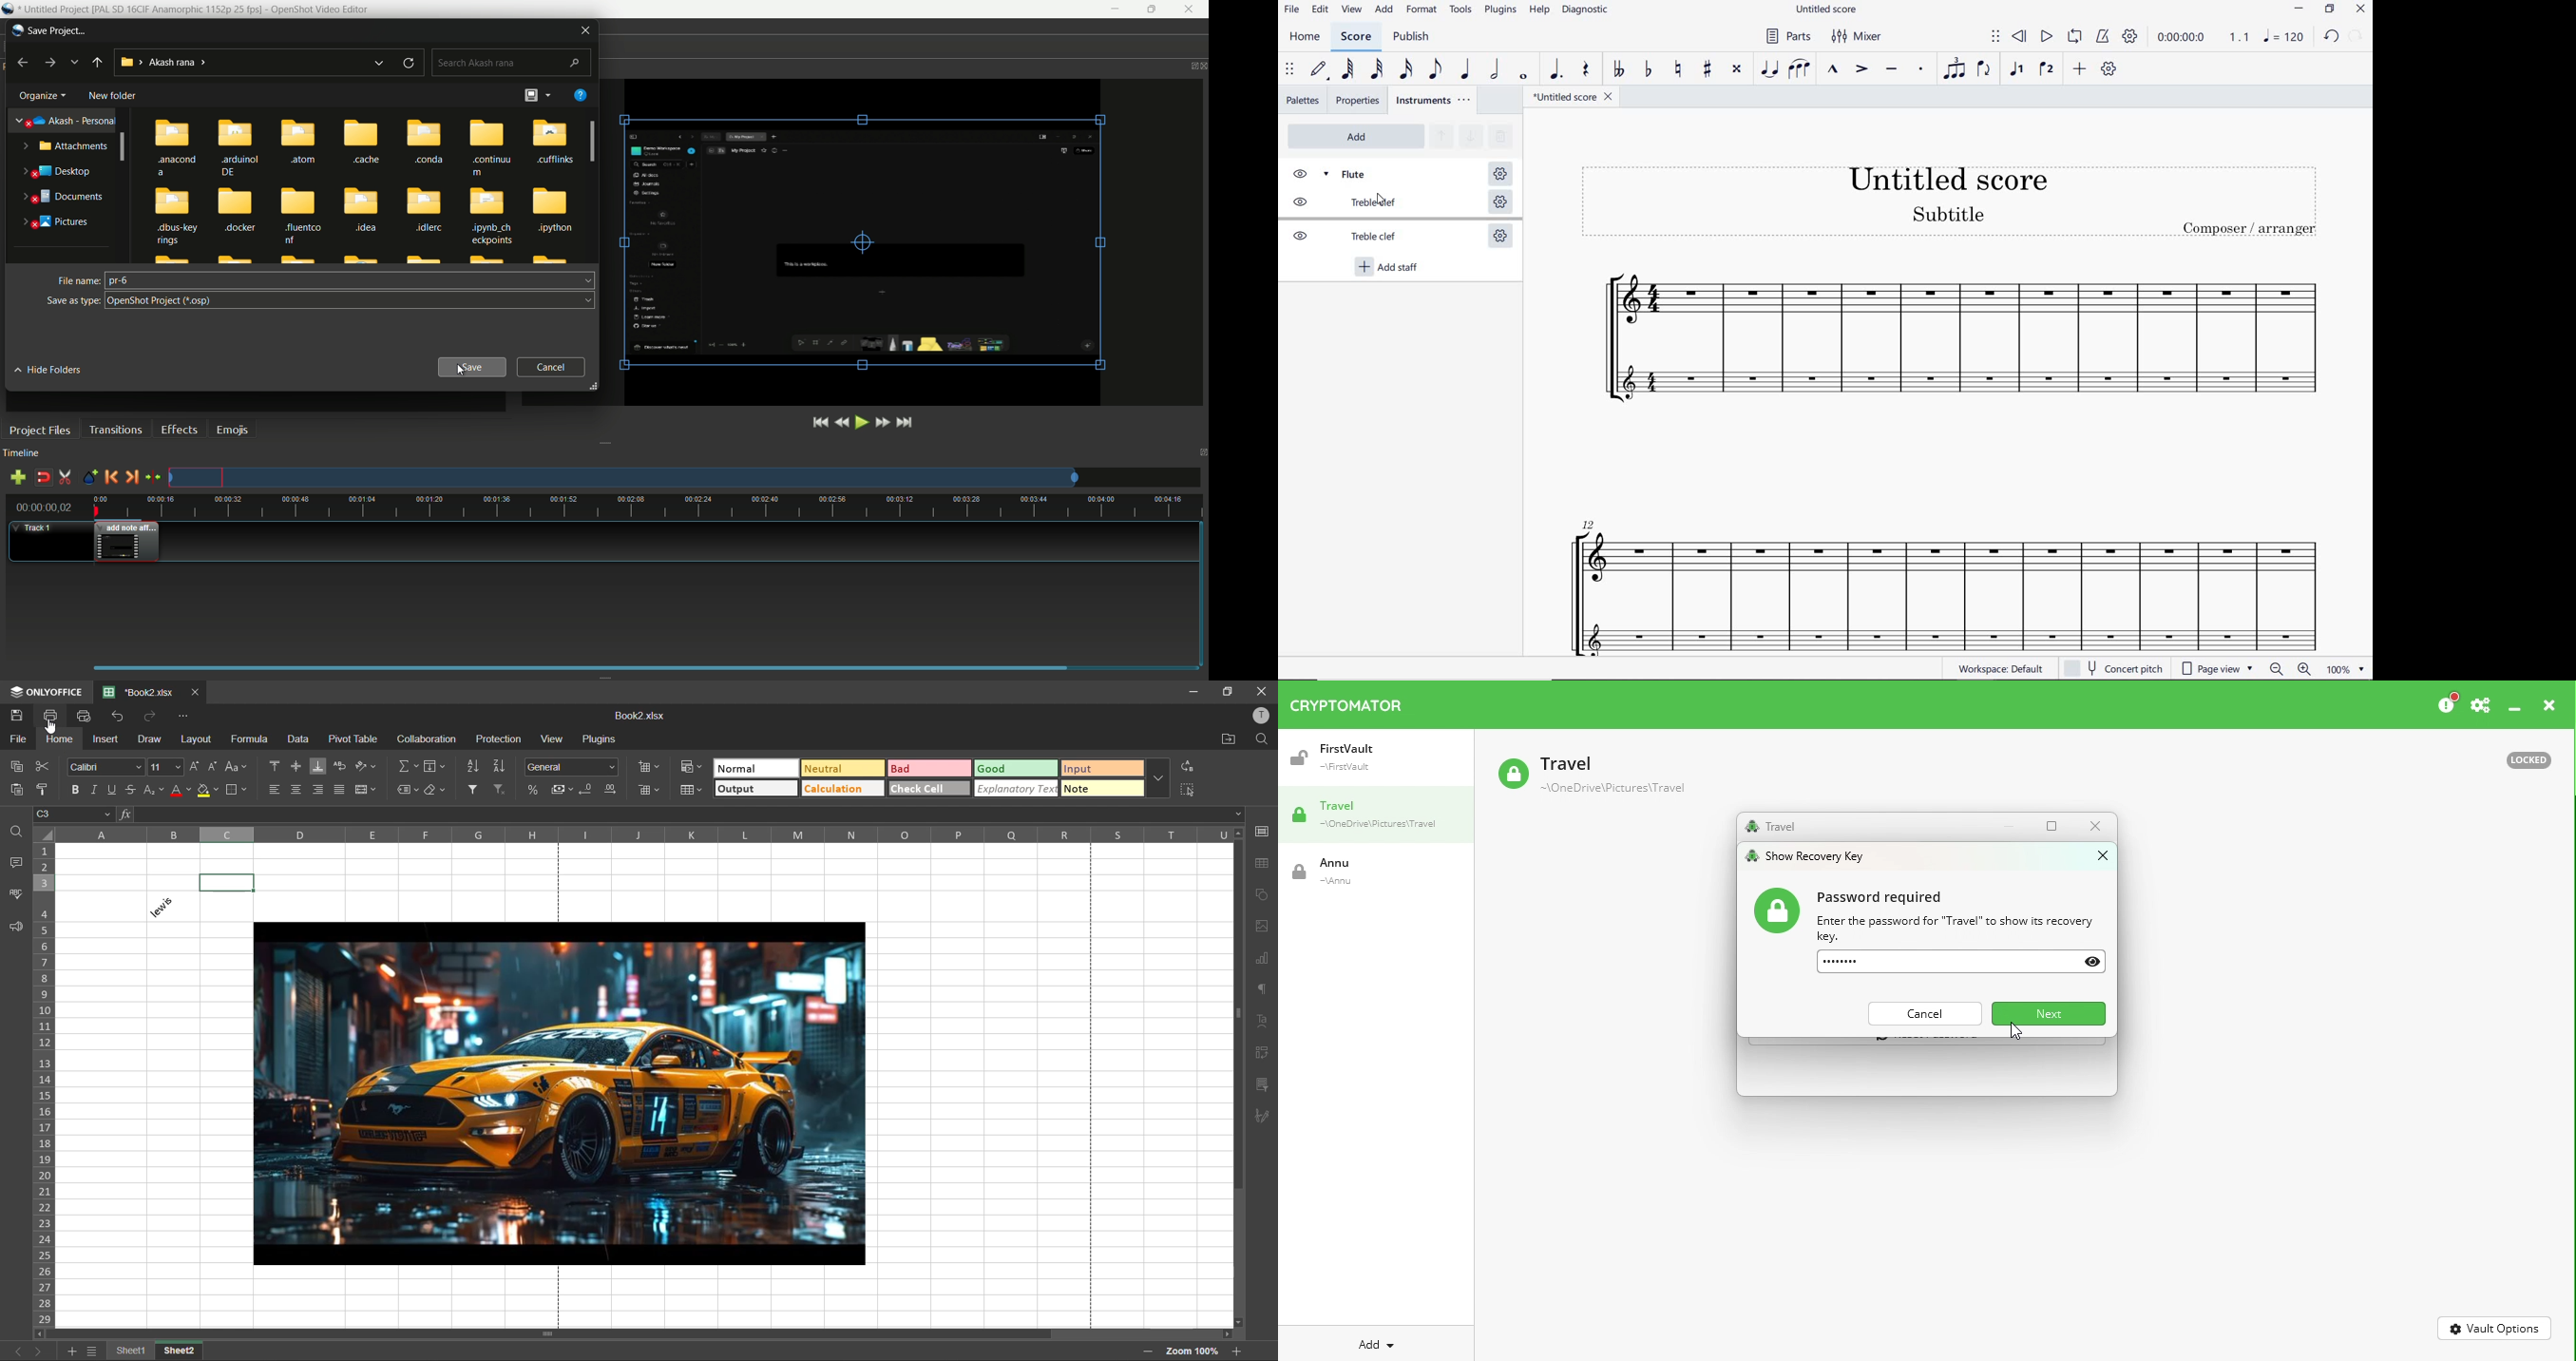 The image size is (2576, 1372). I want to click on save, so click(17, 716).